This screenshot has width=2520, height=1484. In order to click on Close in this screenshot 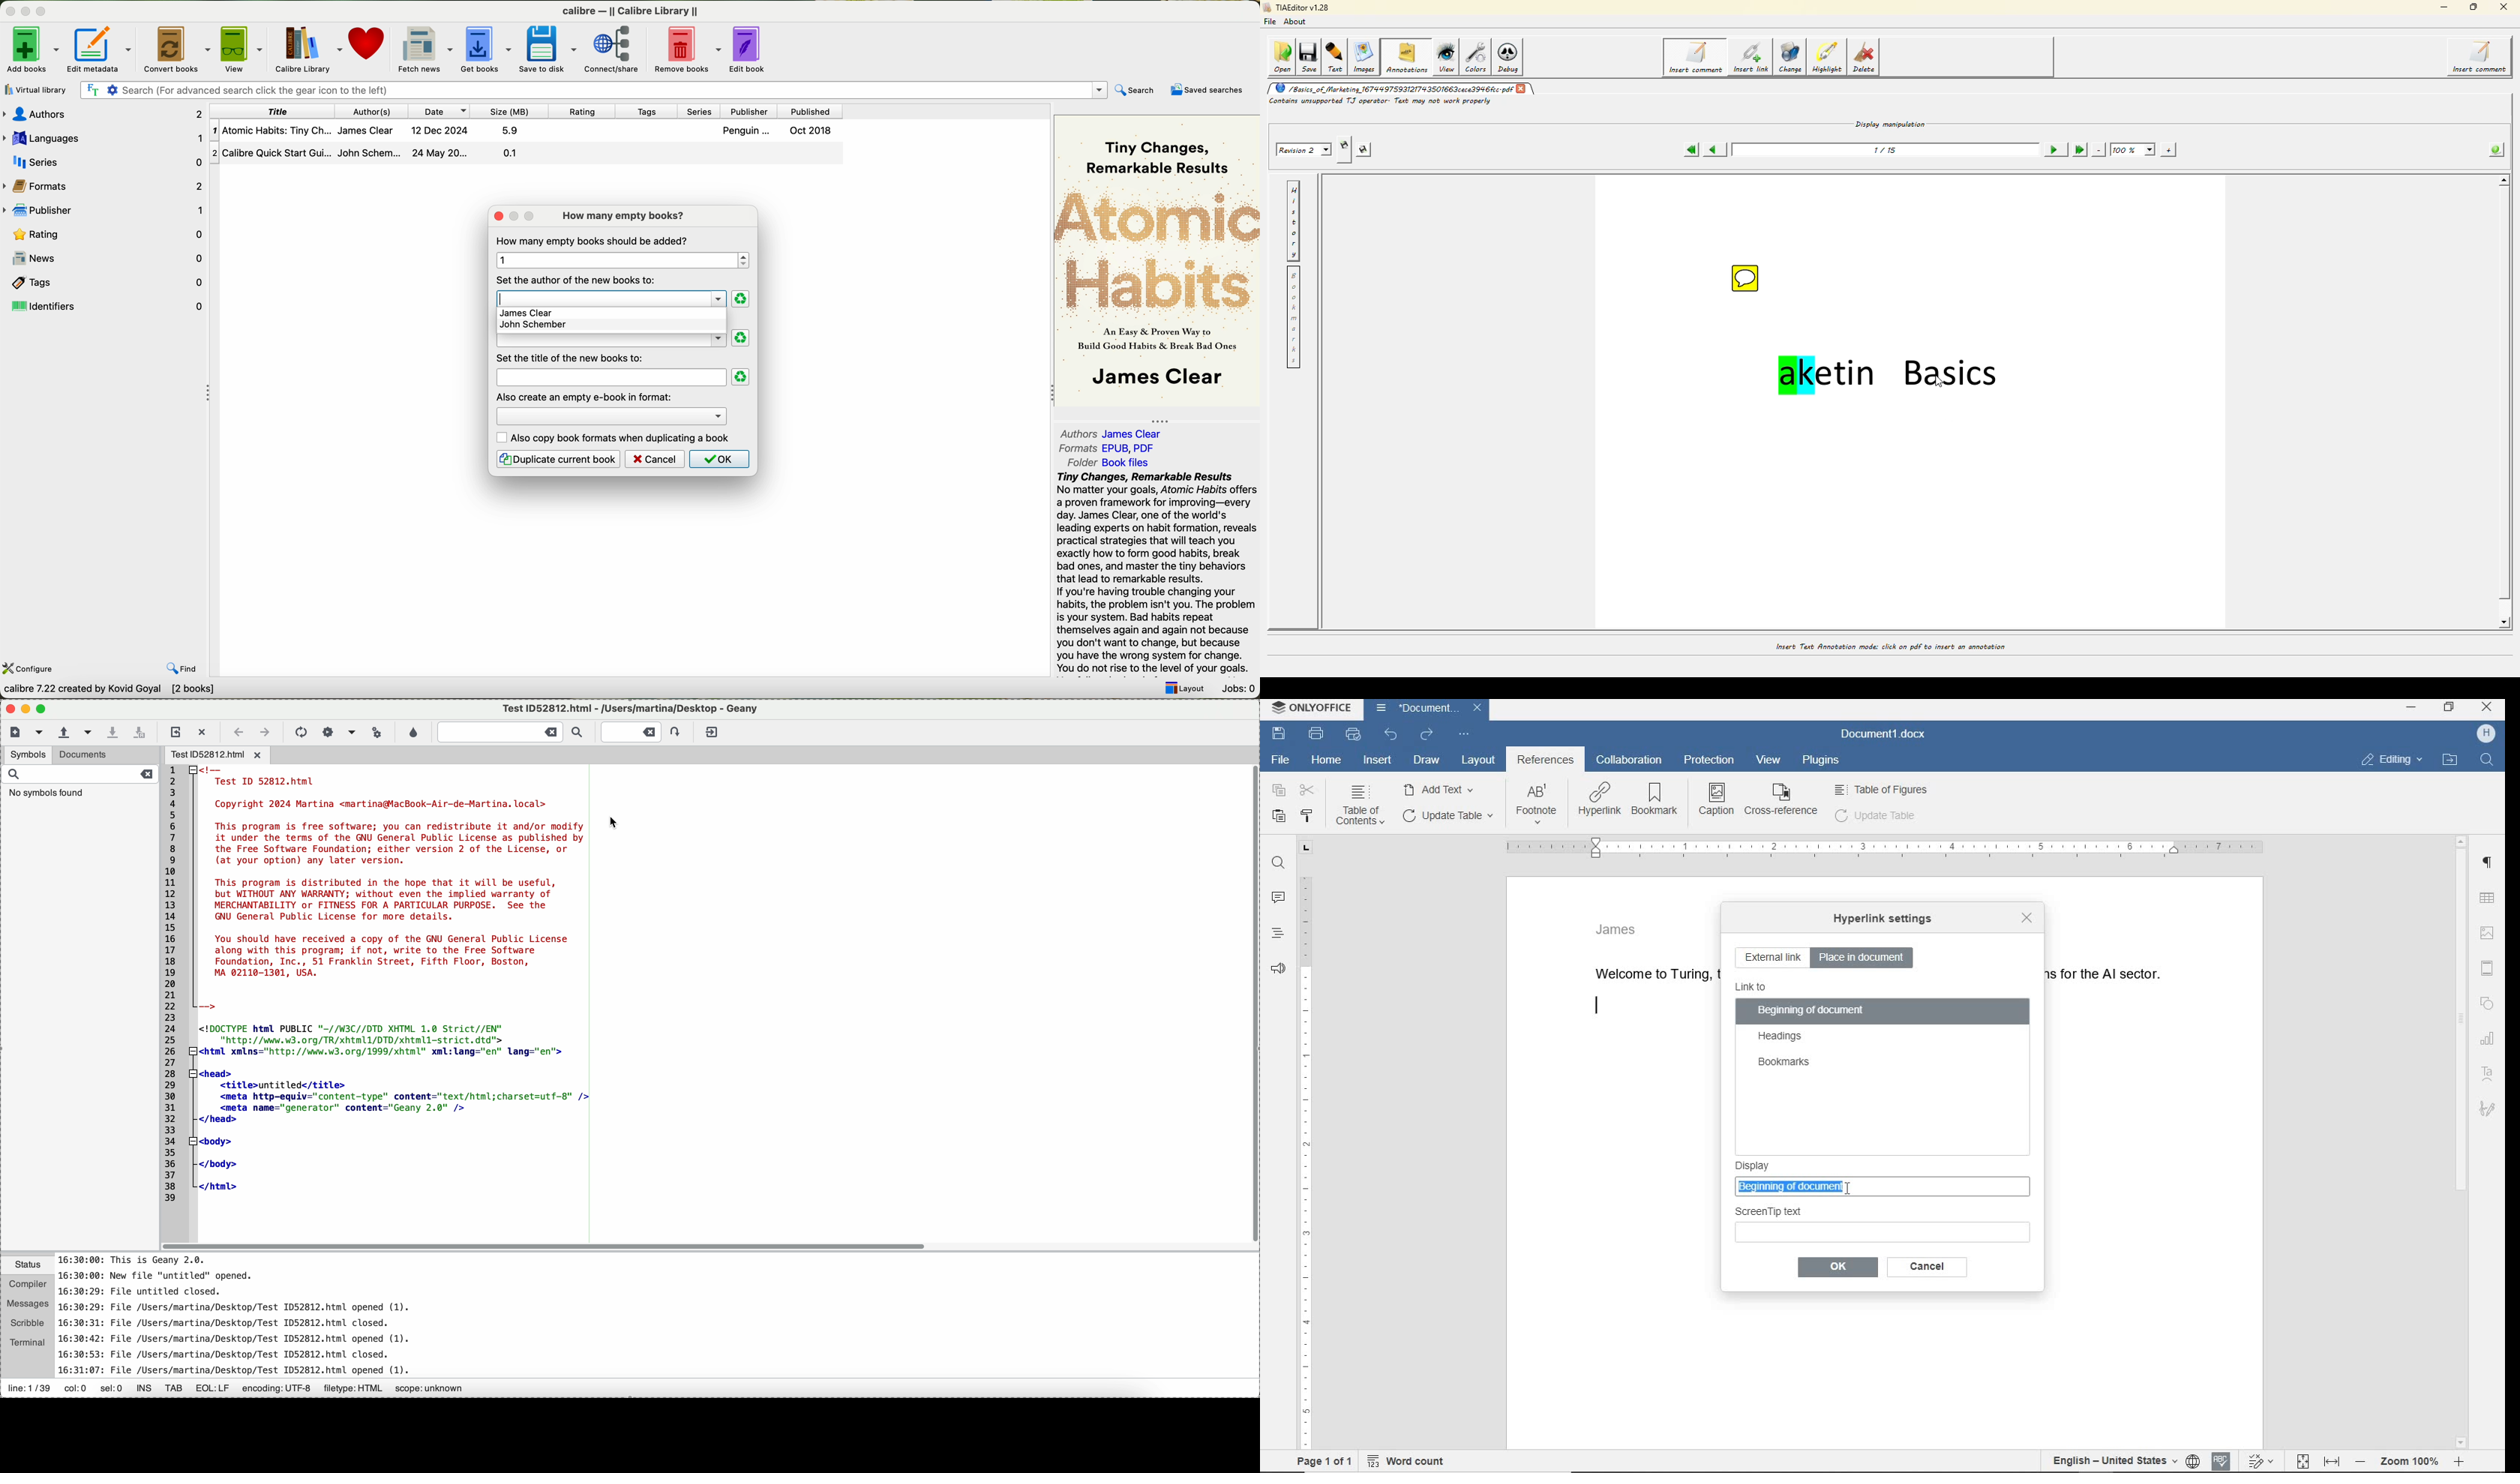, I will do `click(1478, 709)`.